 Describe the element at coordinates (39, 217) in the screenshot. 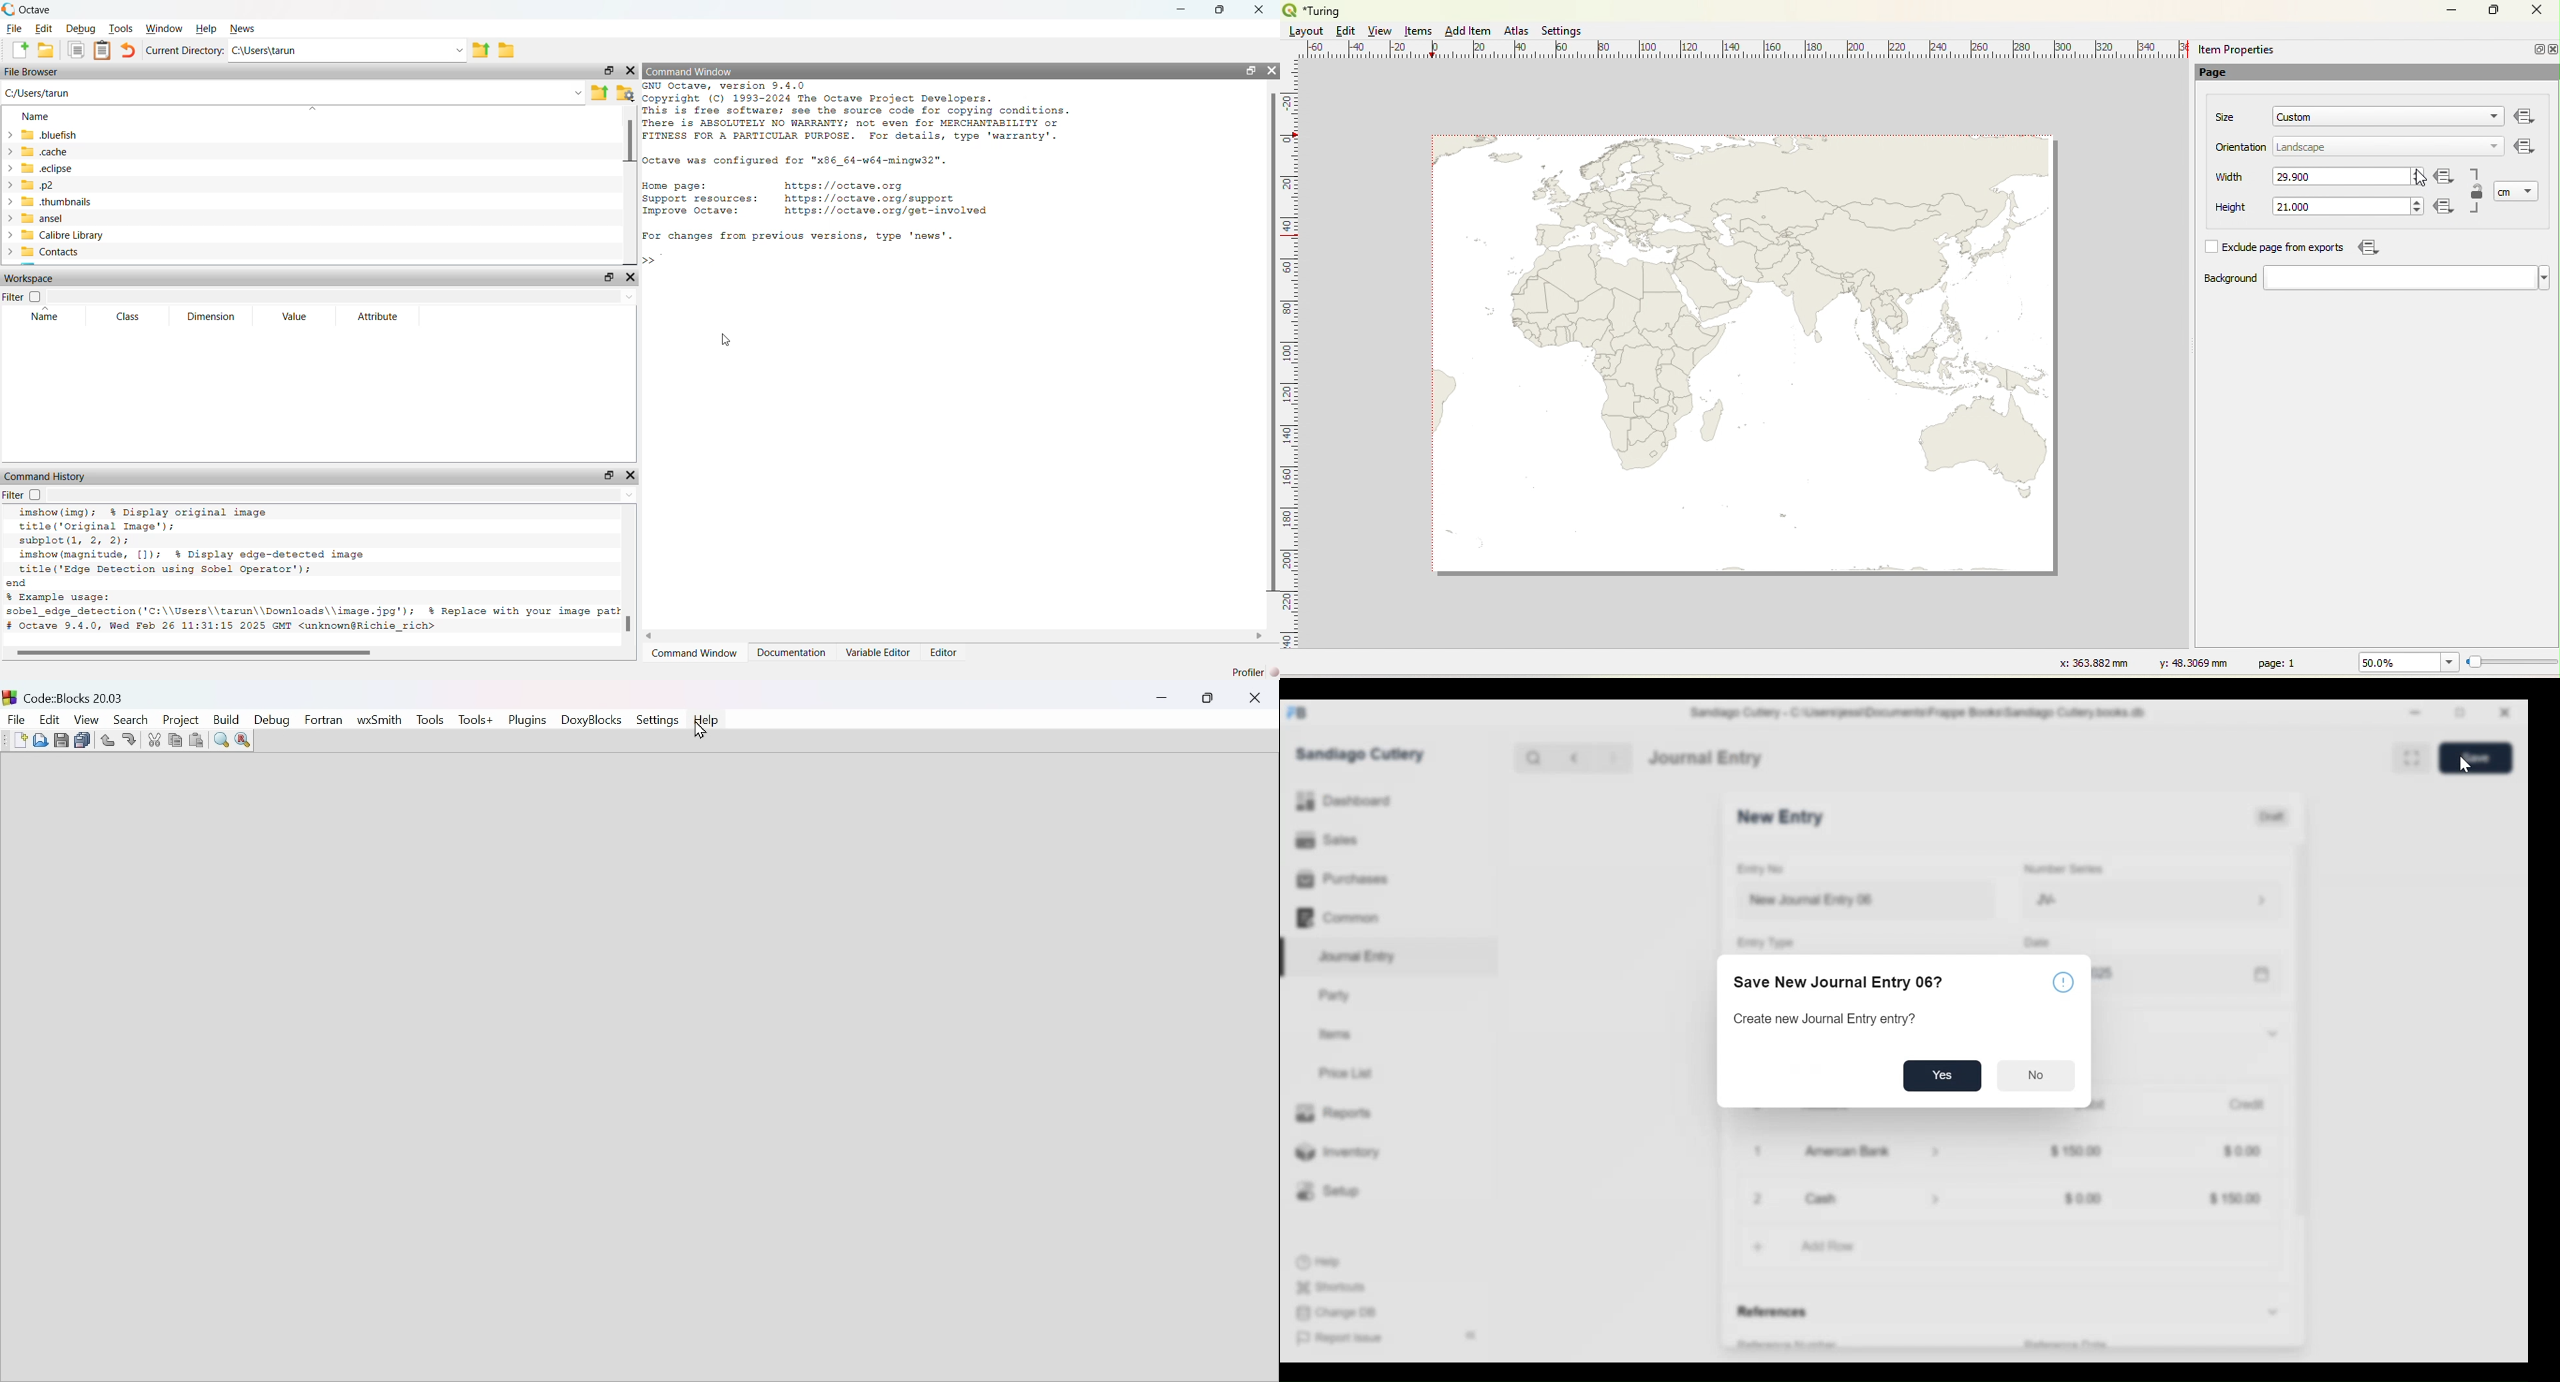

I see ` ansel` at that location.